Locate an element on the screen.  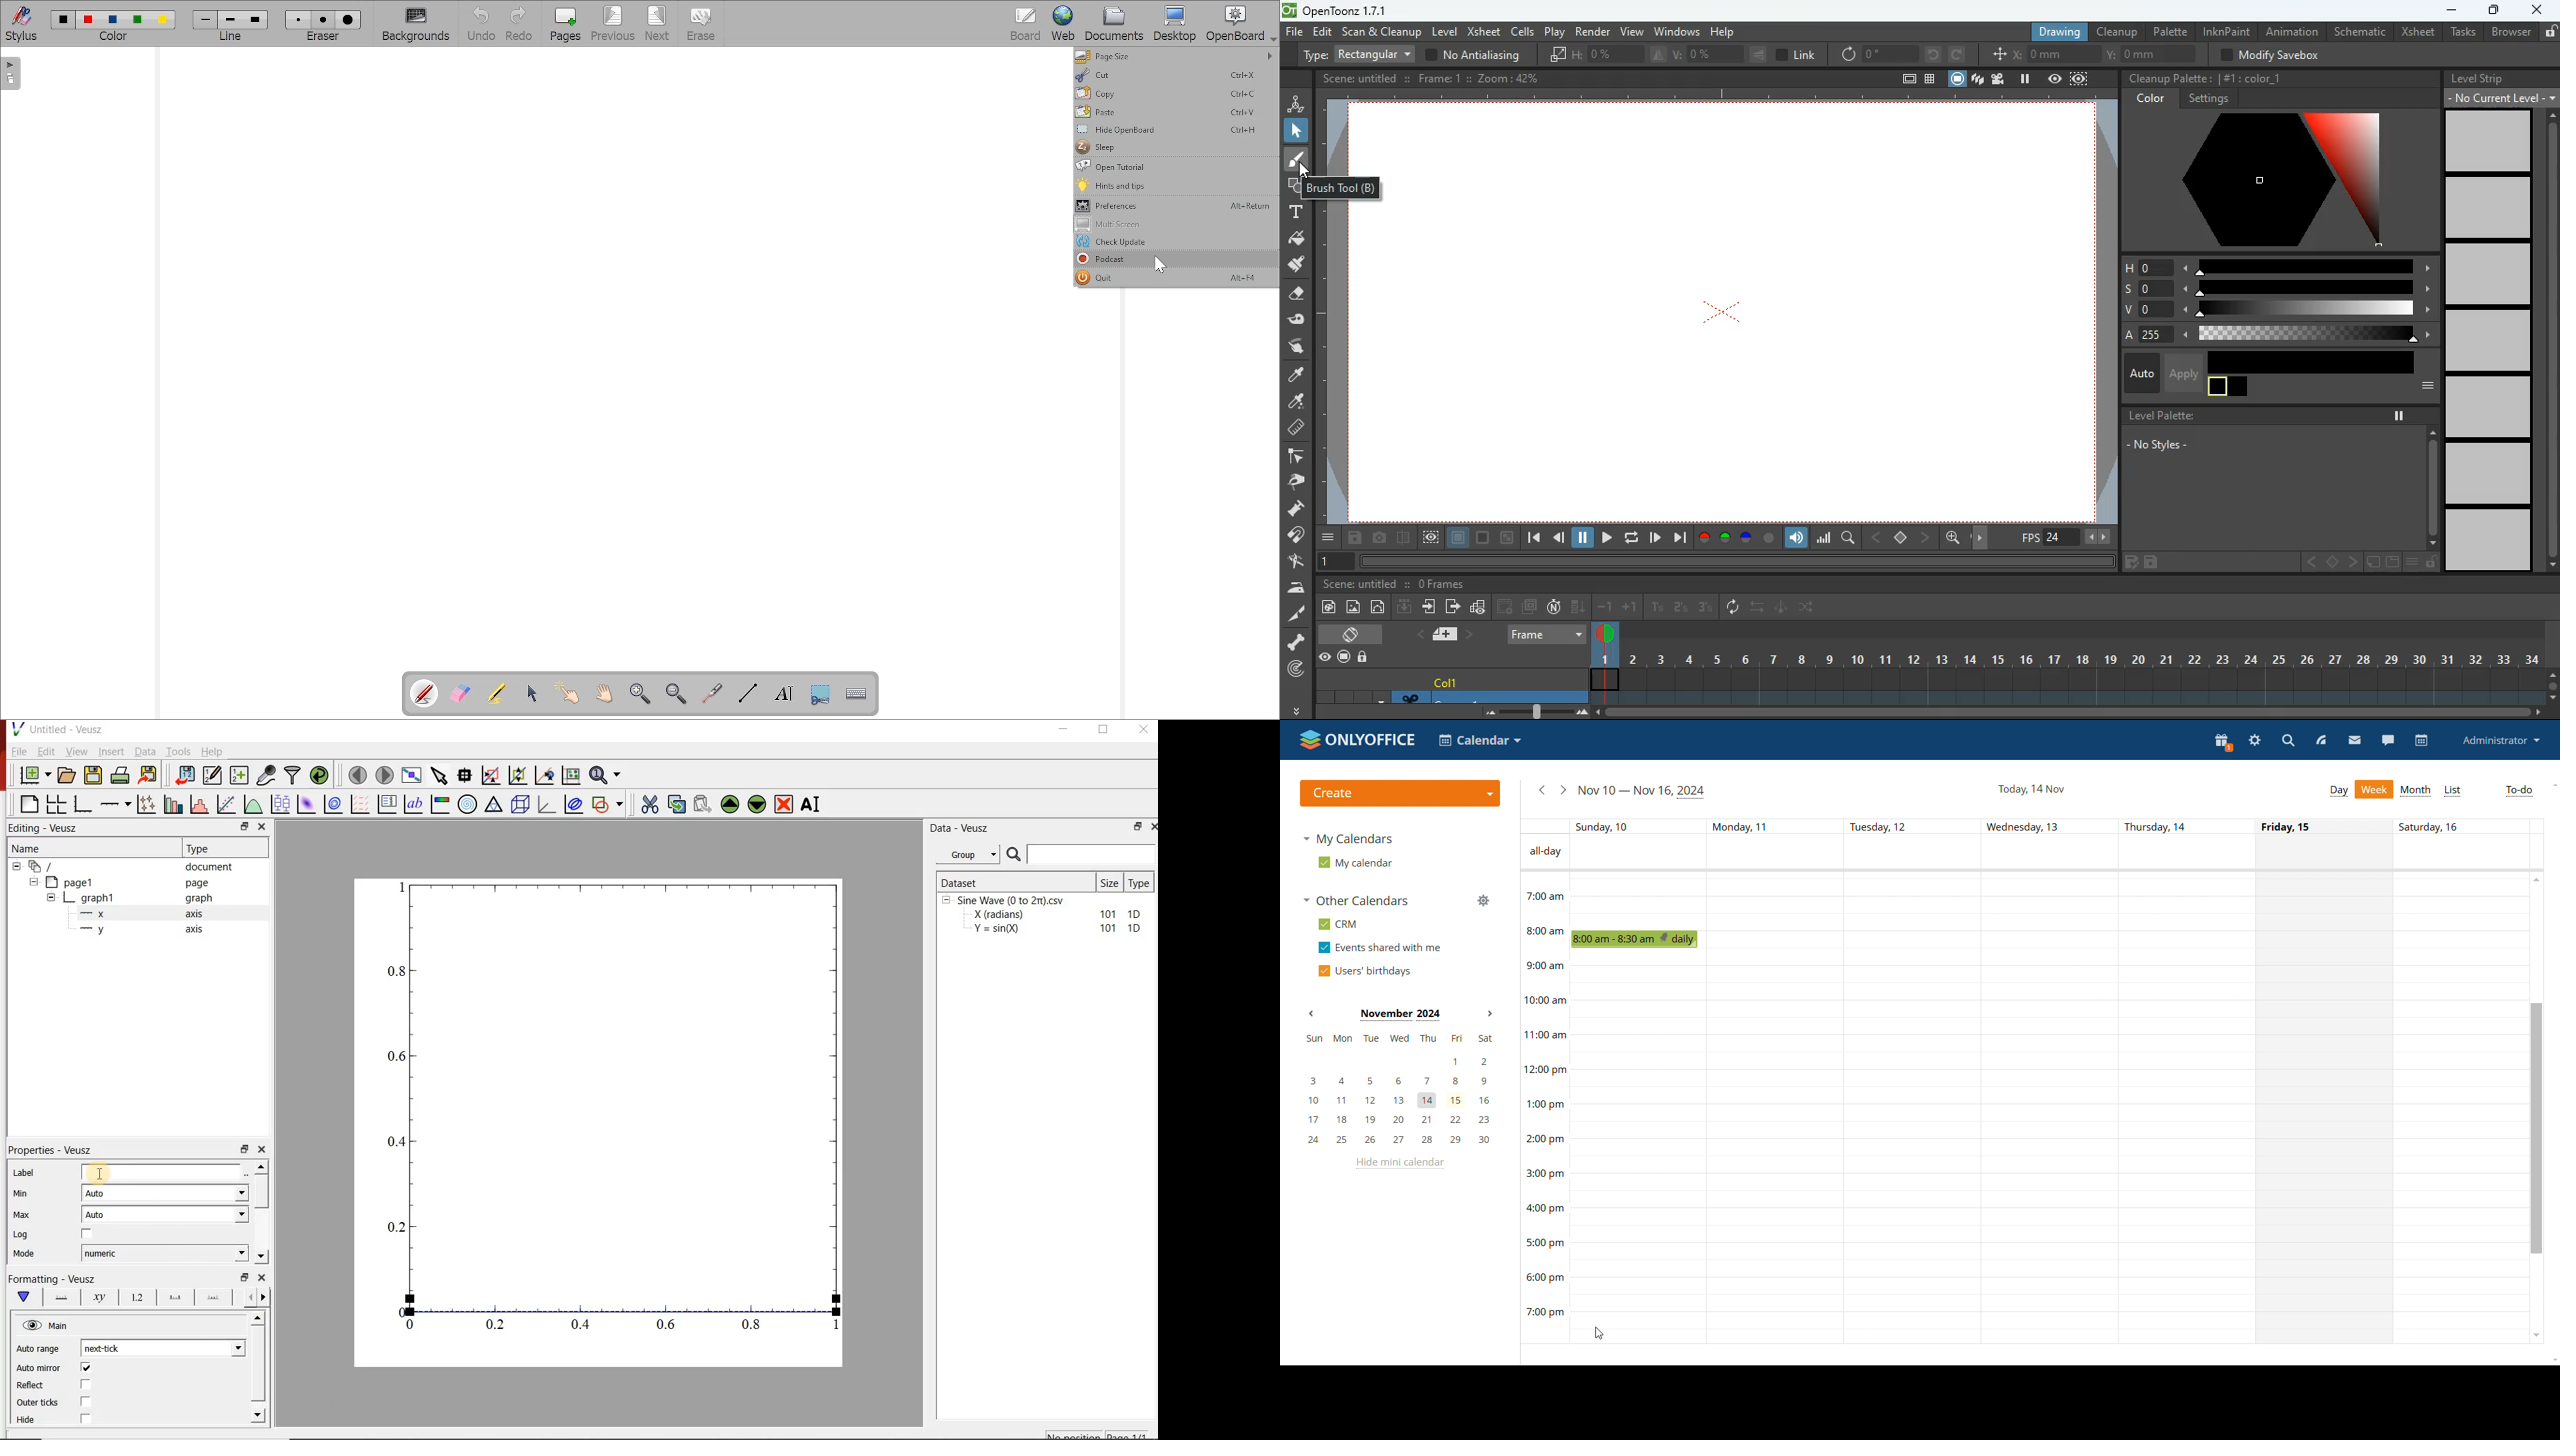
Multiscreen is located at coordinates (1174, 224).